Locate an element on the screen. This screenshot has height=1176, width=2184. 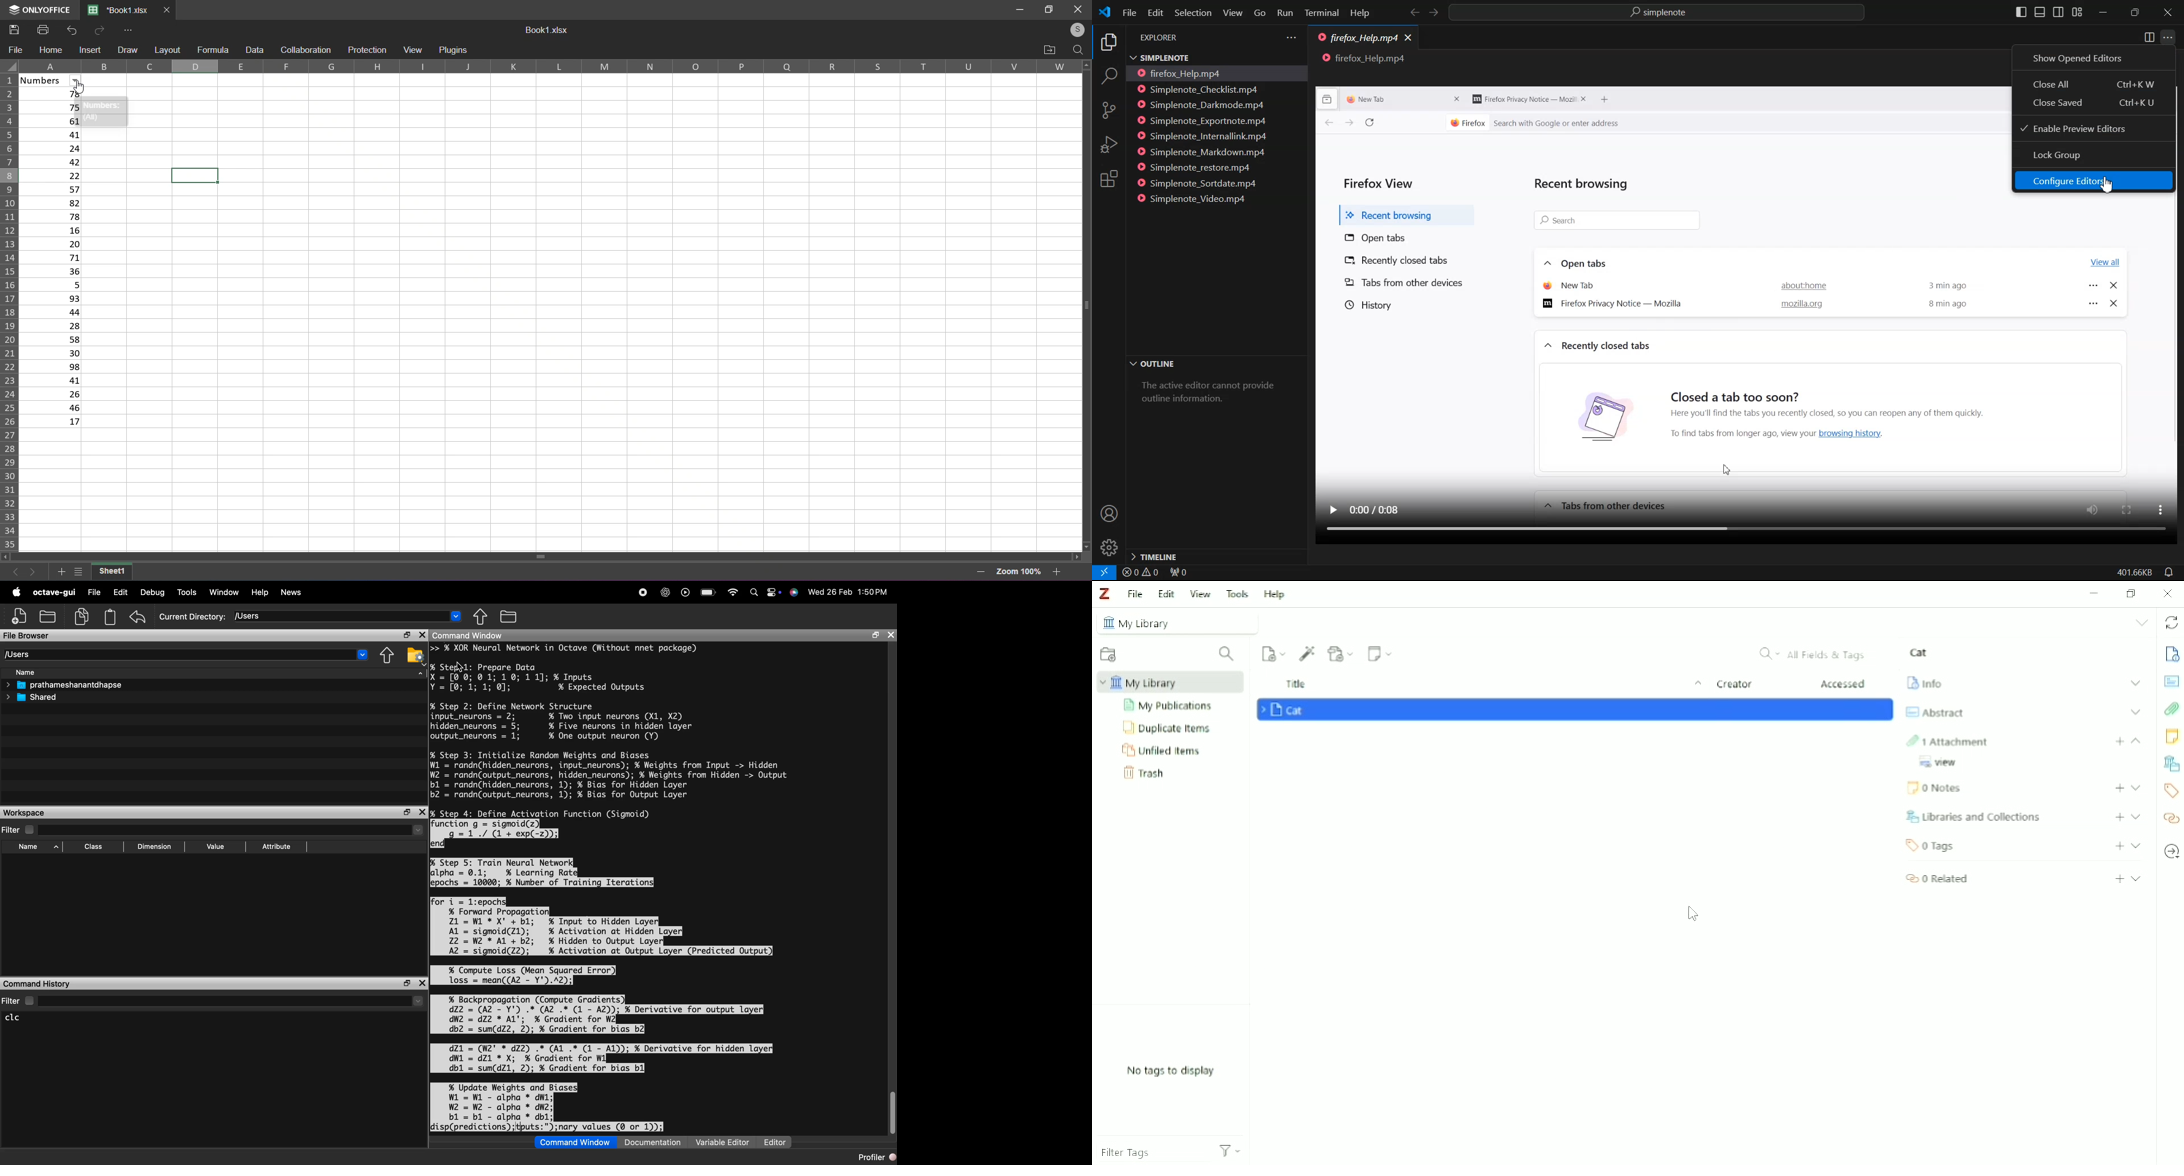
Name  is located at coordinates (33, 848).